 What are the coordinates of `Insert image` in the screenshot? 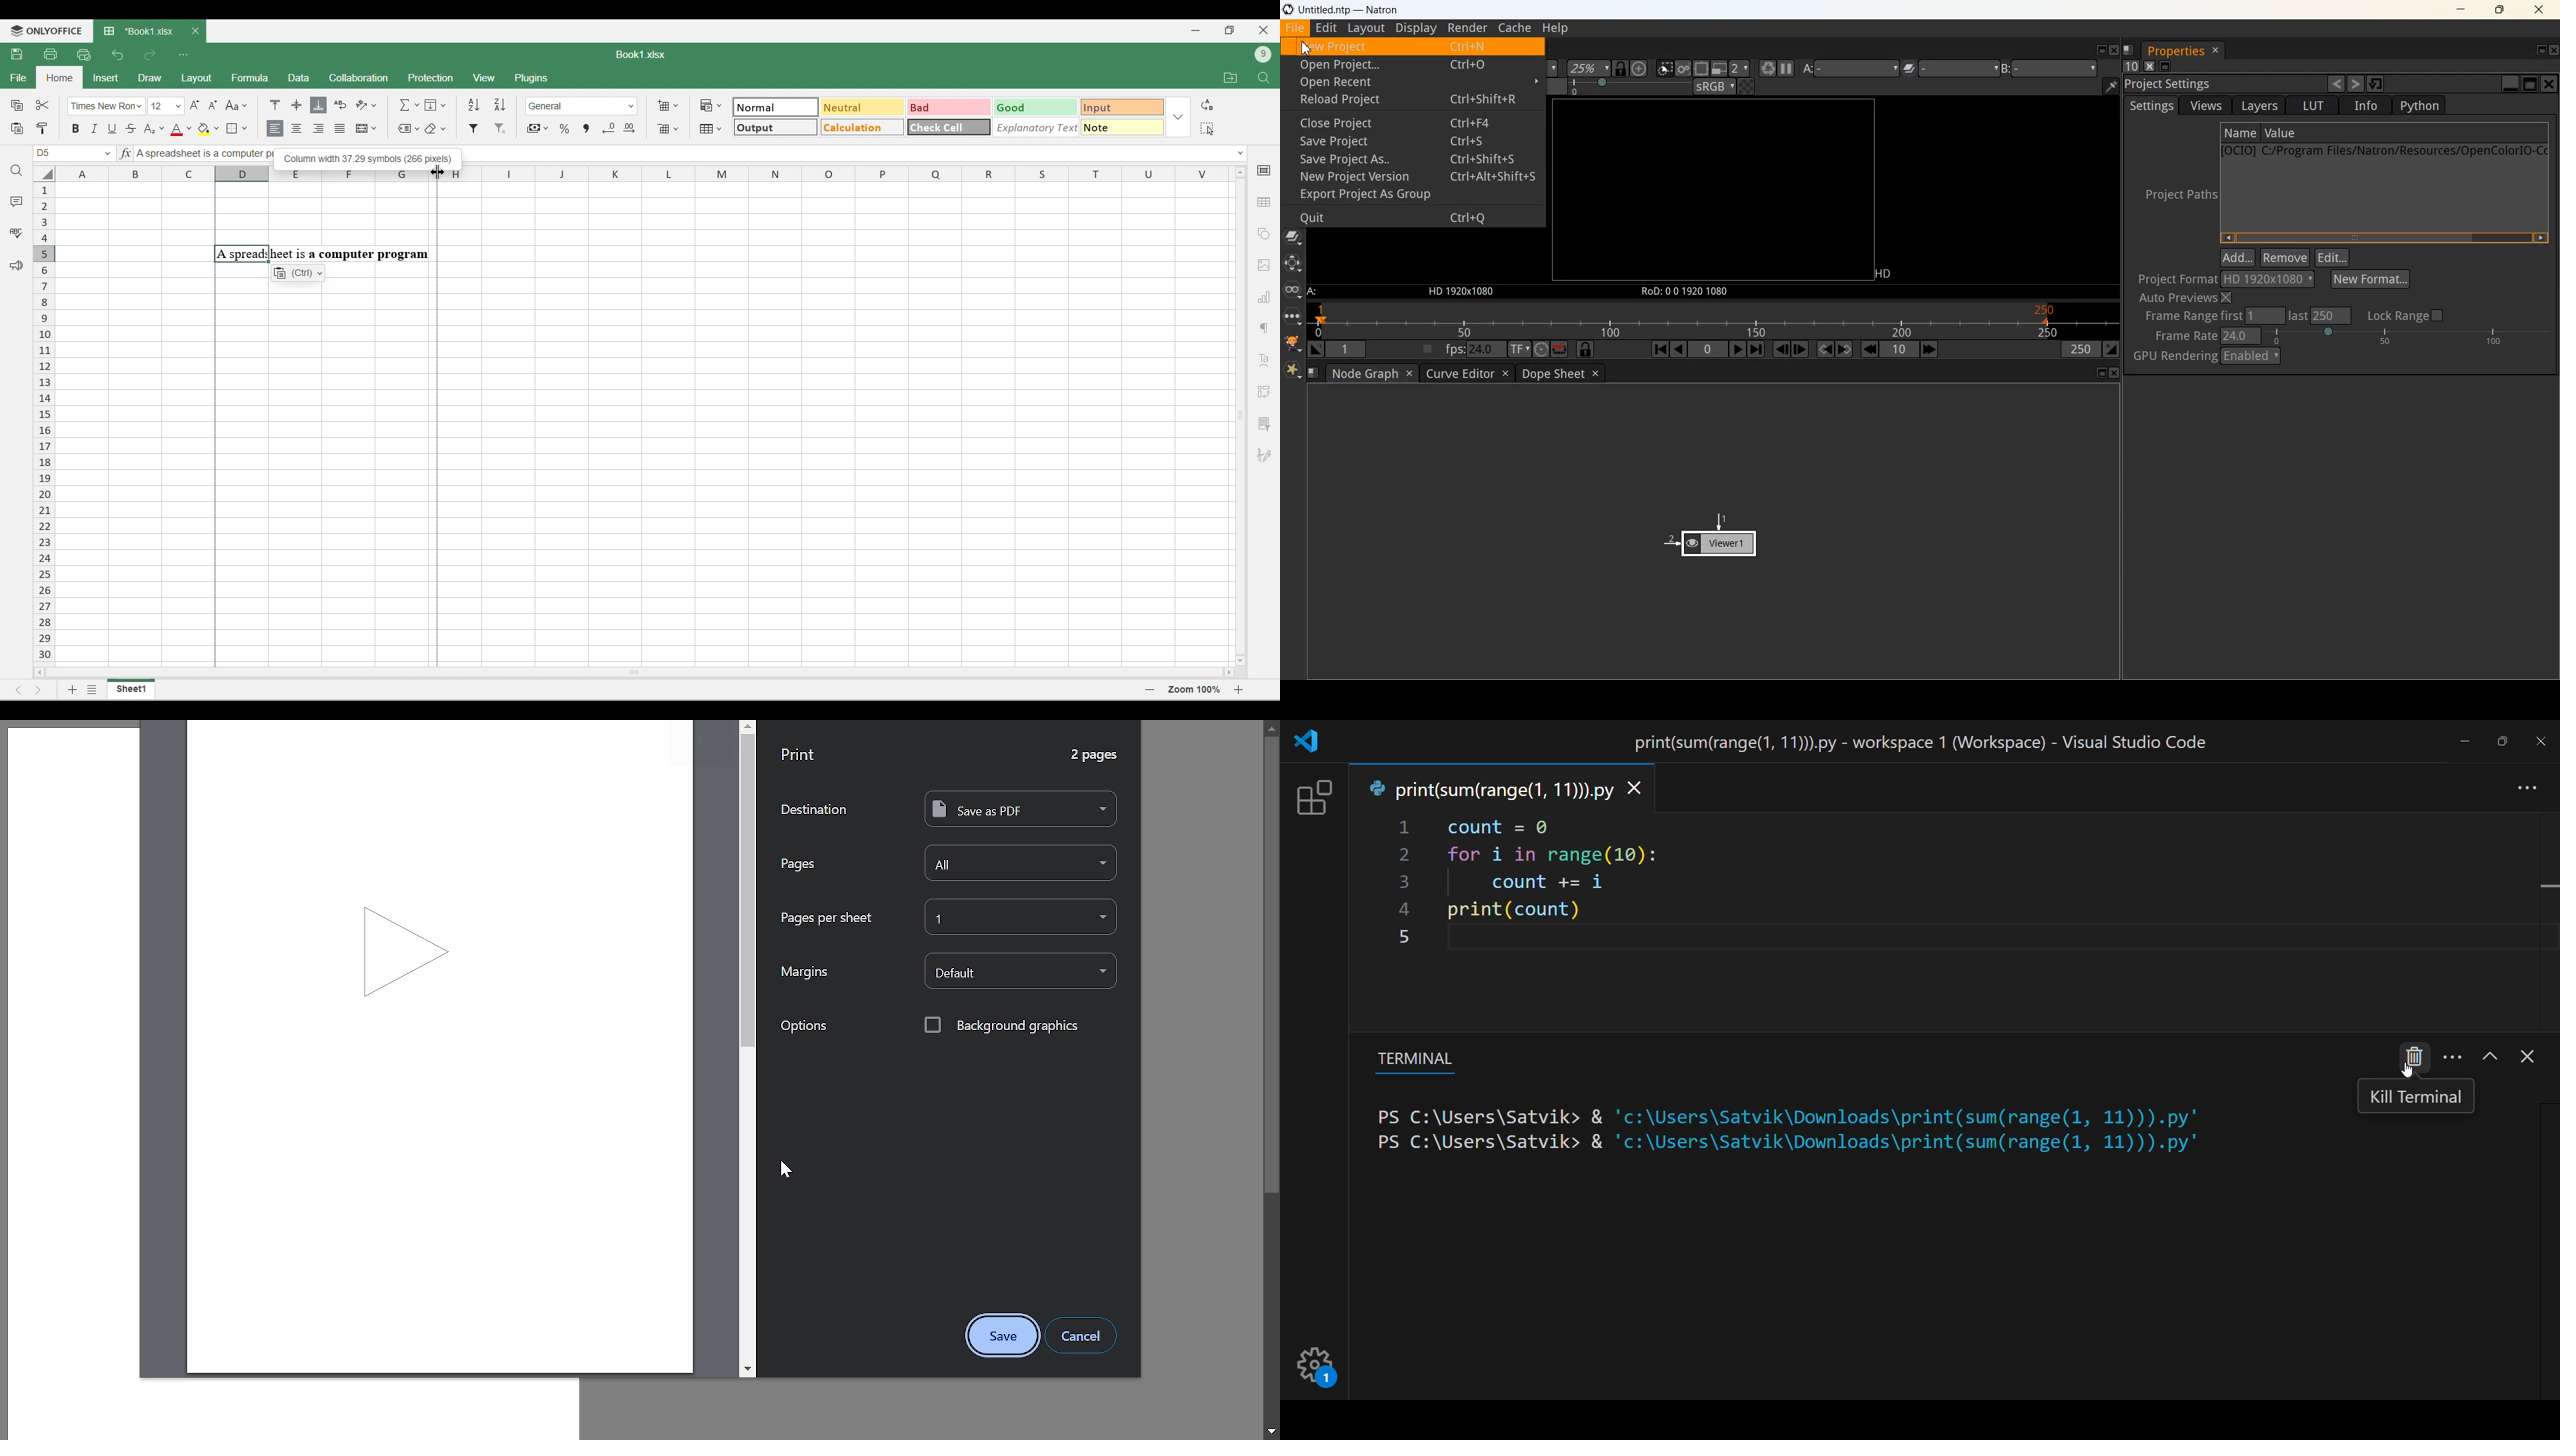 It's located at (1265, 266).